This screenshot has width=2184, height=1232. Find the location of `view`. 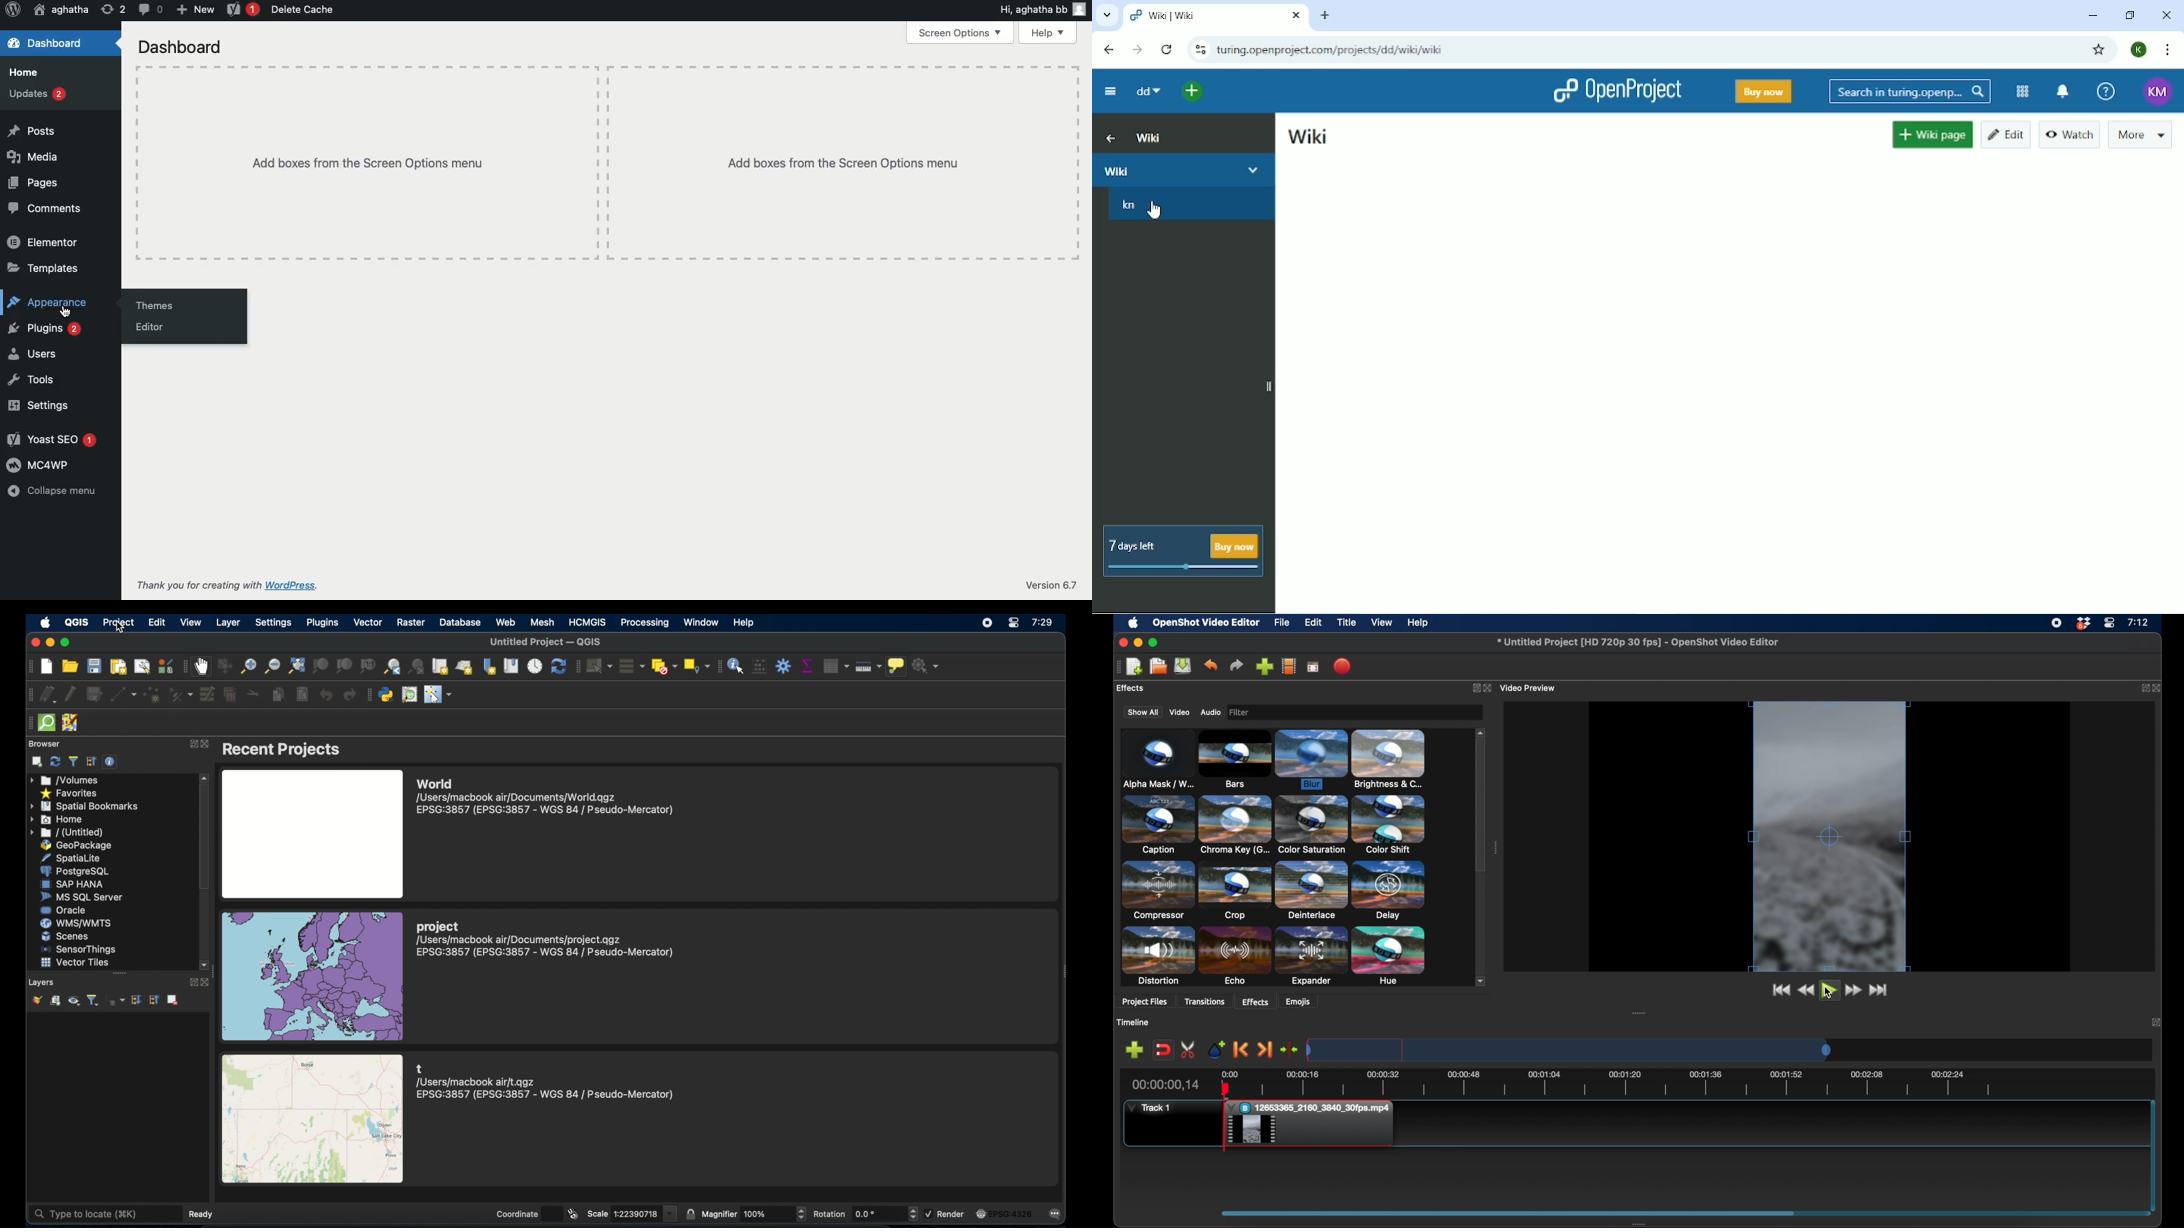

view is located at coordinates (190, 623).